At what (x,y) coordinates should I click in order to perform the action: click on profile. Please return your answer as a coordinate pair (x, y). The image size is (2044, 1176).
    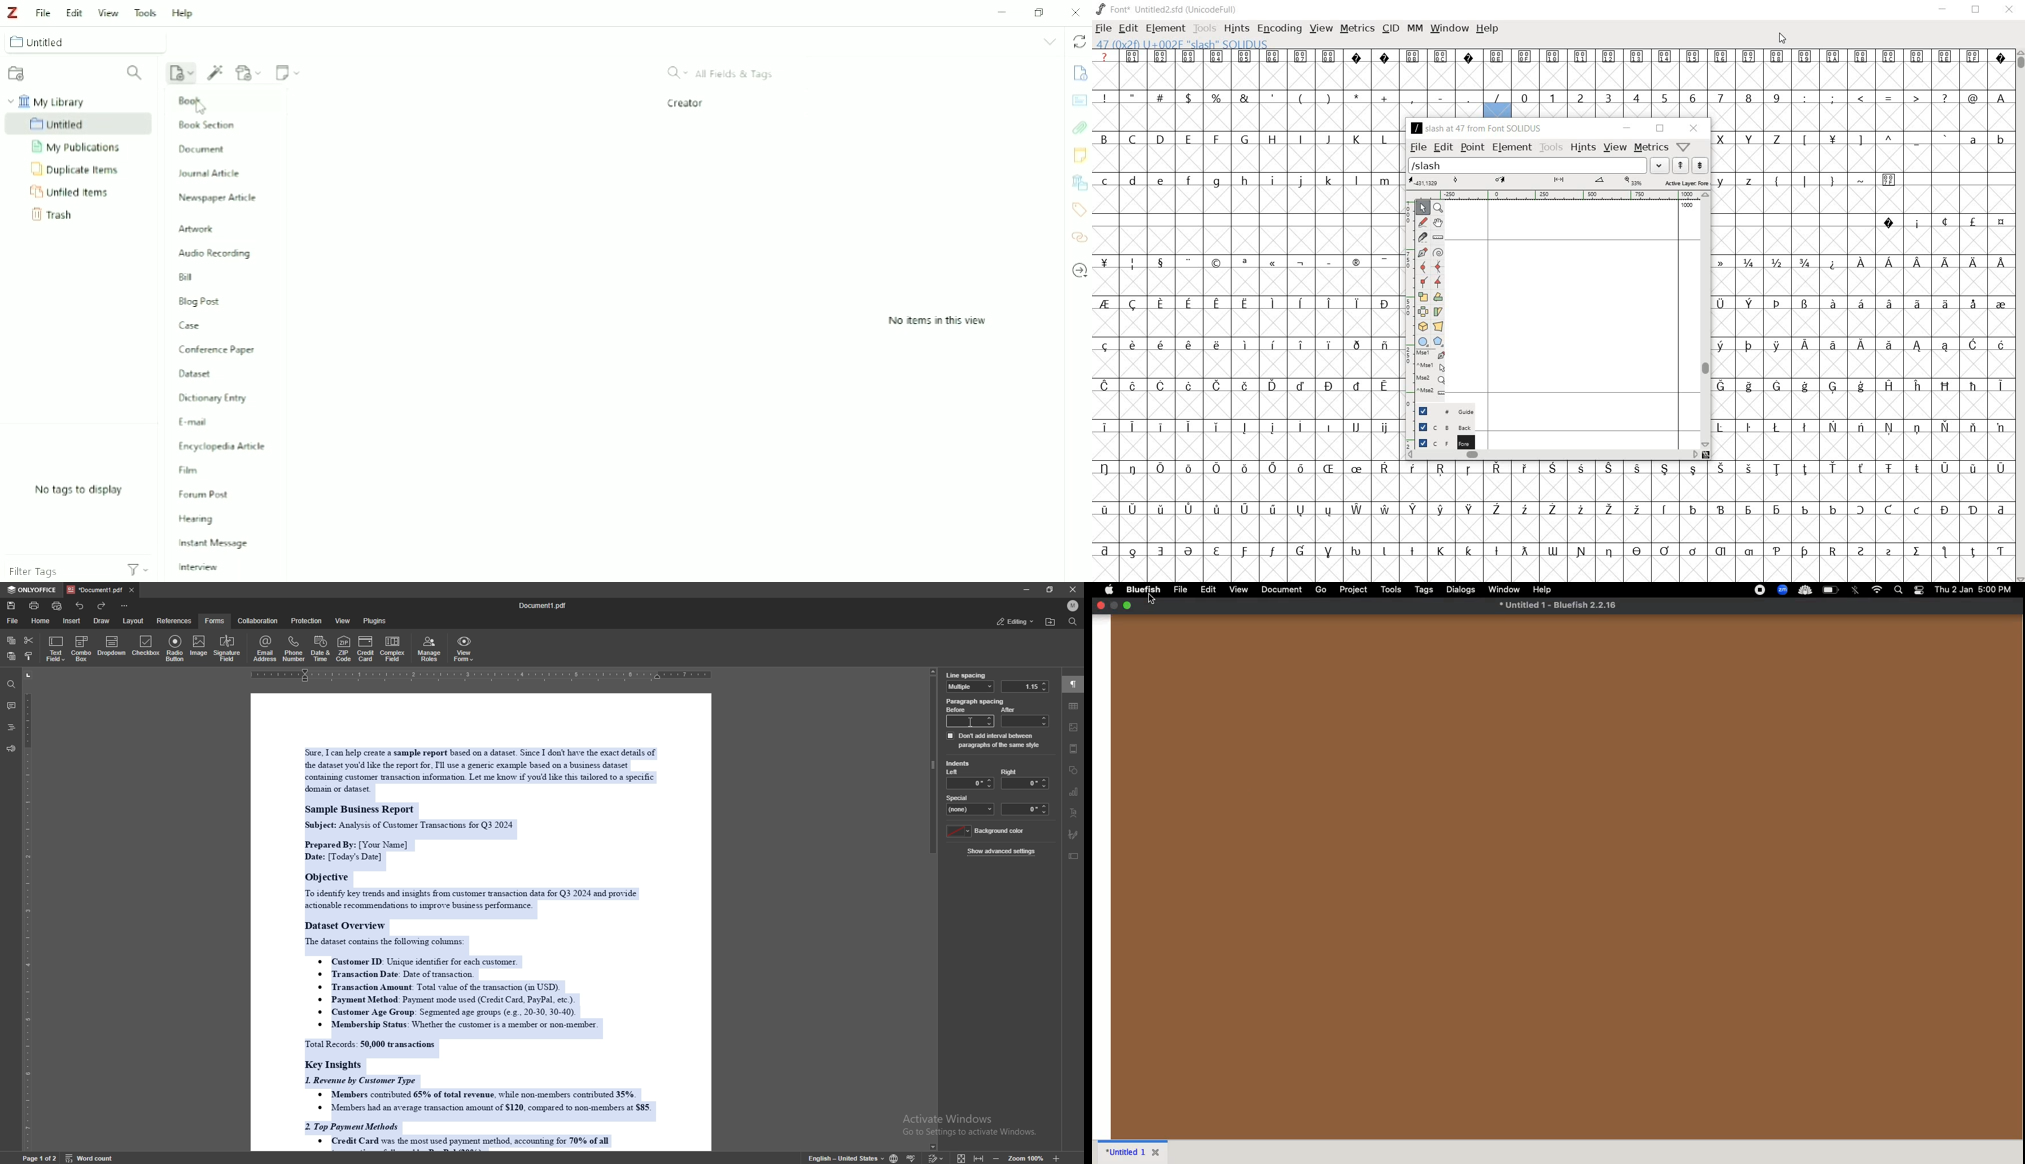
    Looking at the image, I should click on (1074, 605).